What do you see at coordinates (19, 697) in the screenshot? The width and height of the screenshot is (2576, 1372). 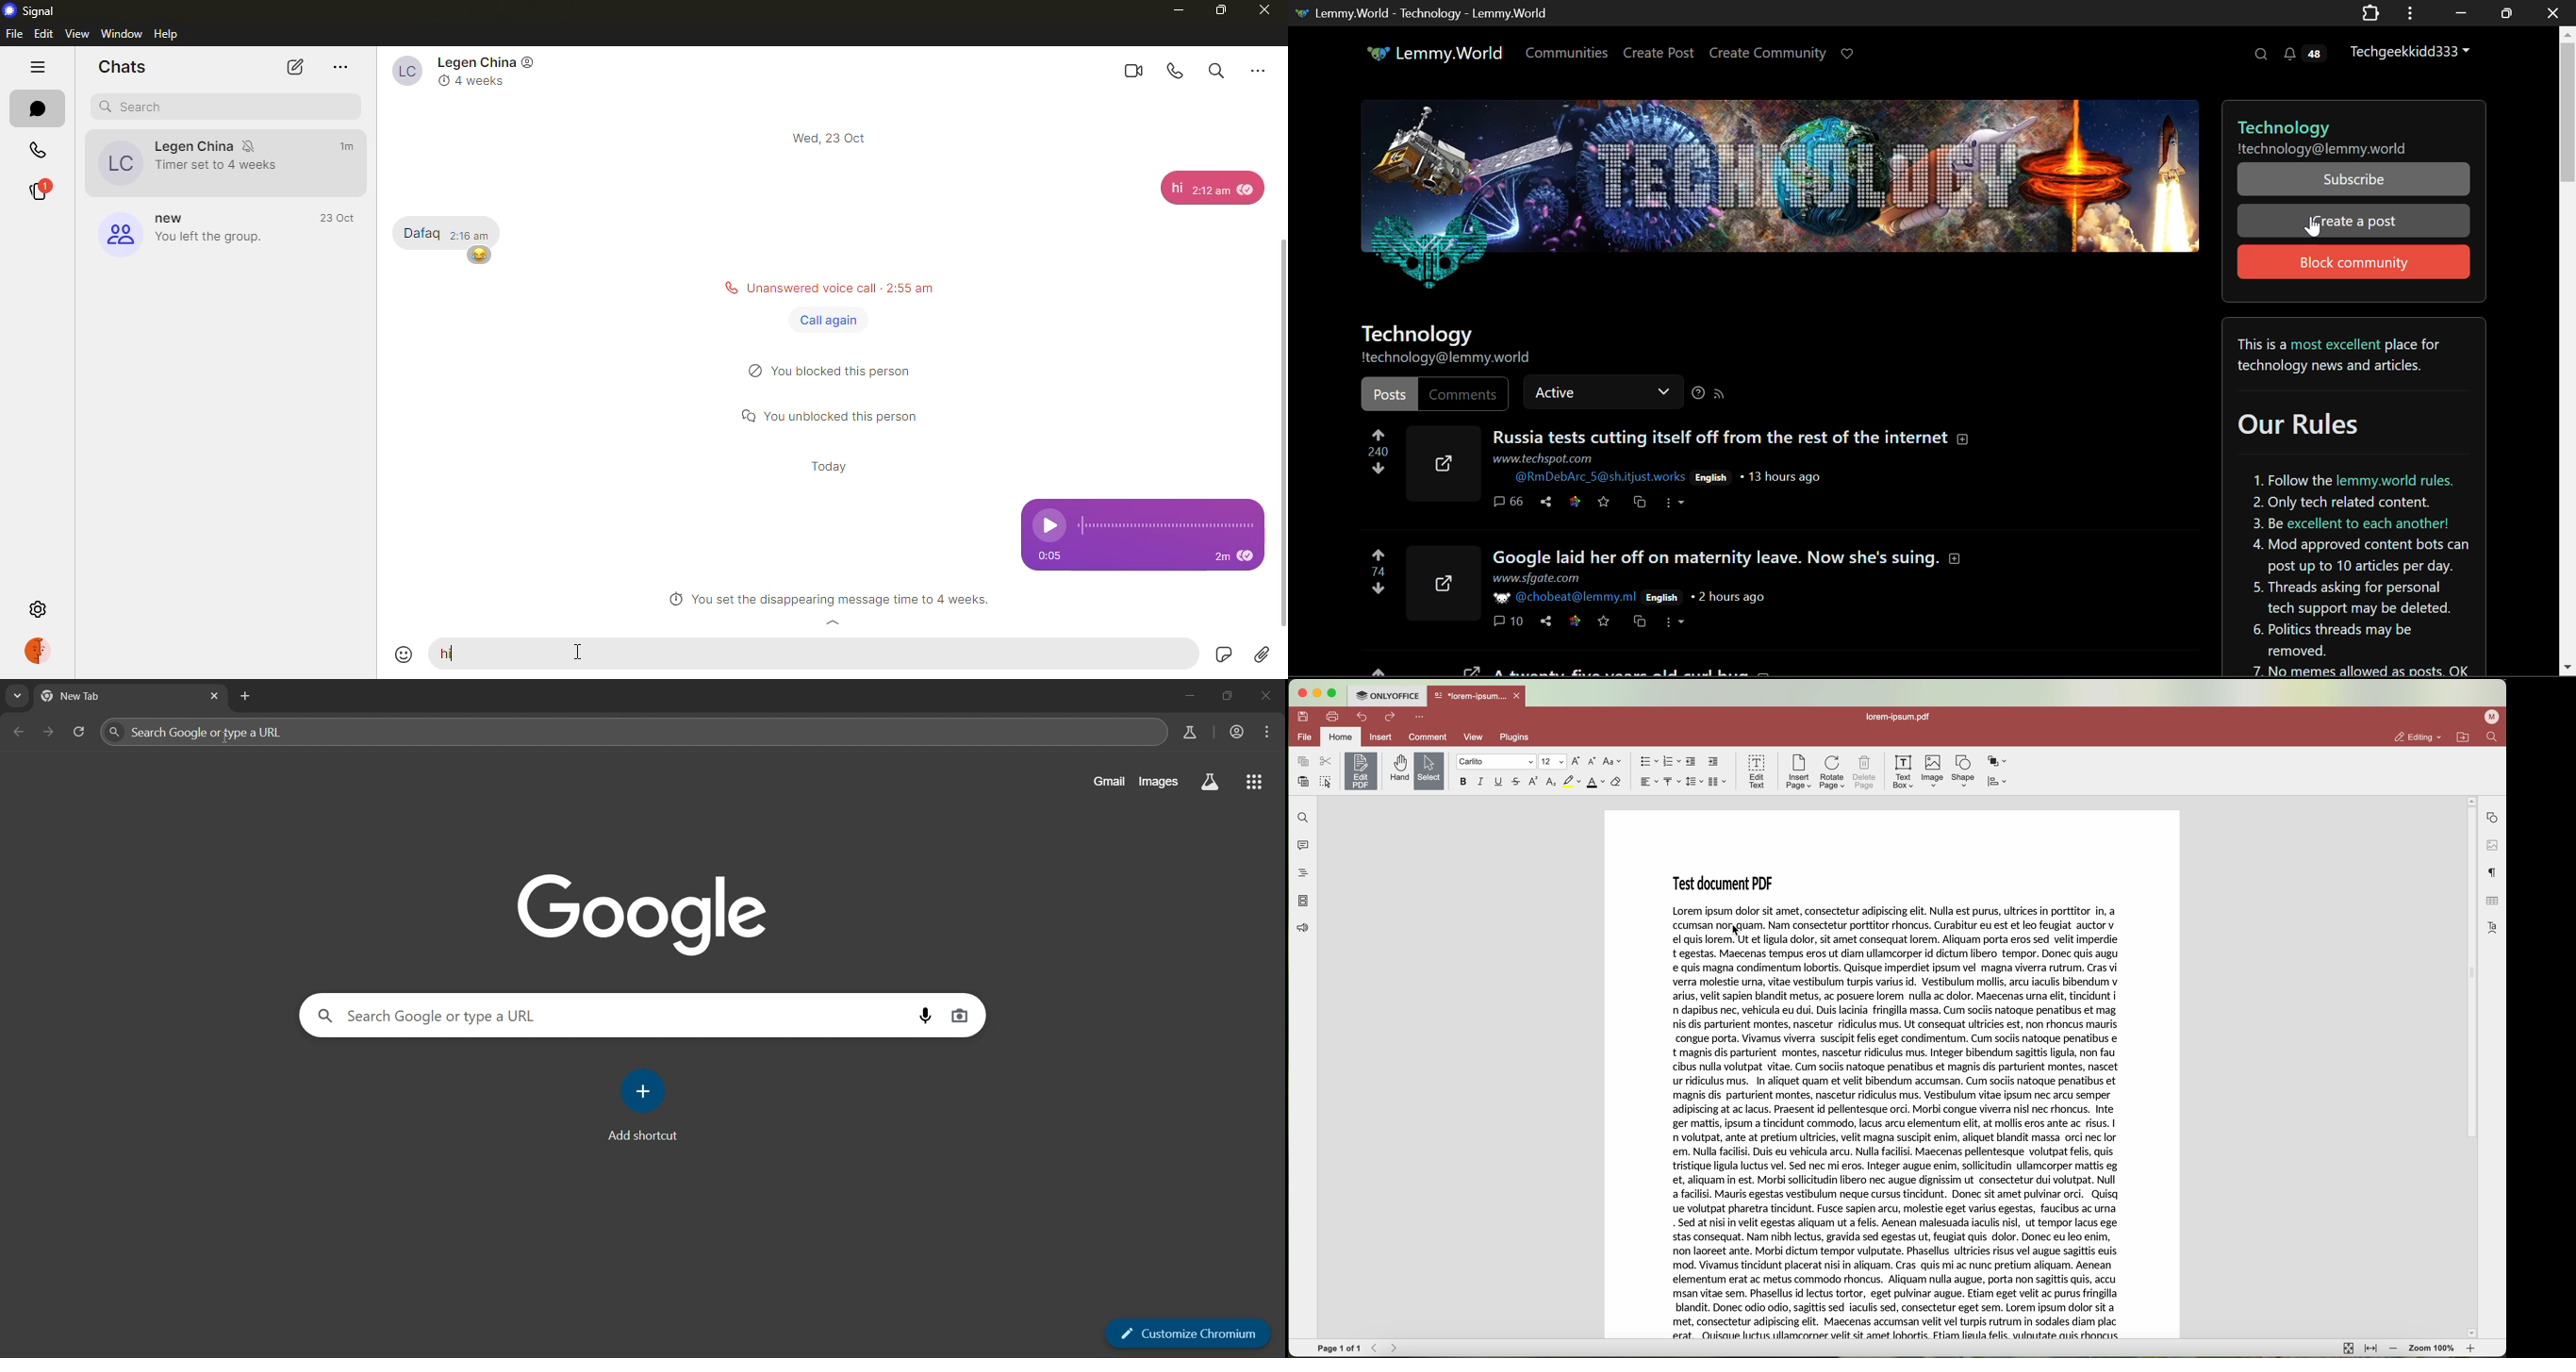 I see `search tabs` at bounding box center [19, 697].